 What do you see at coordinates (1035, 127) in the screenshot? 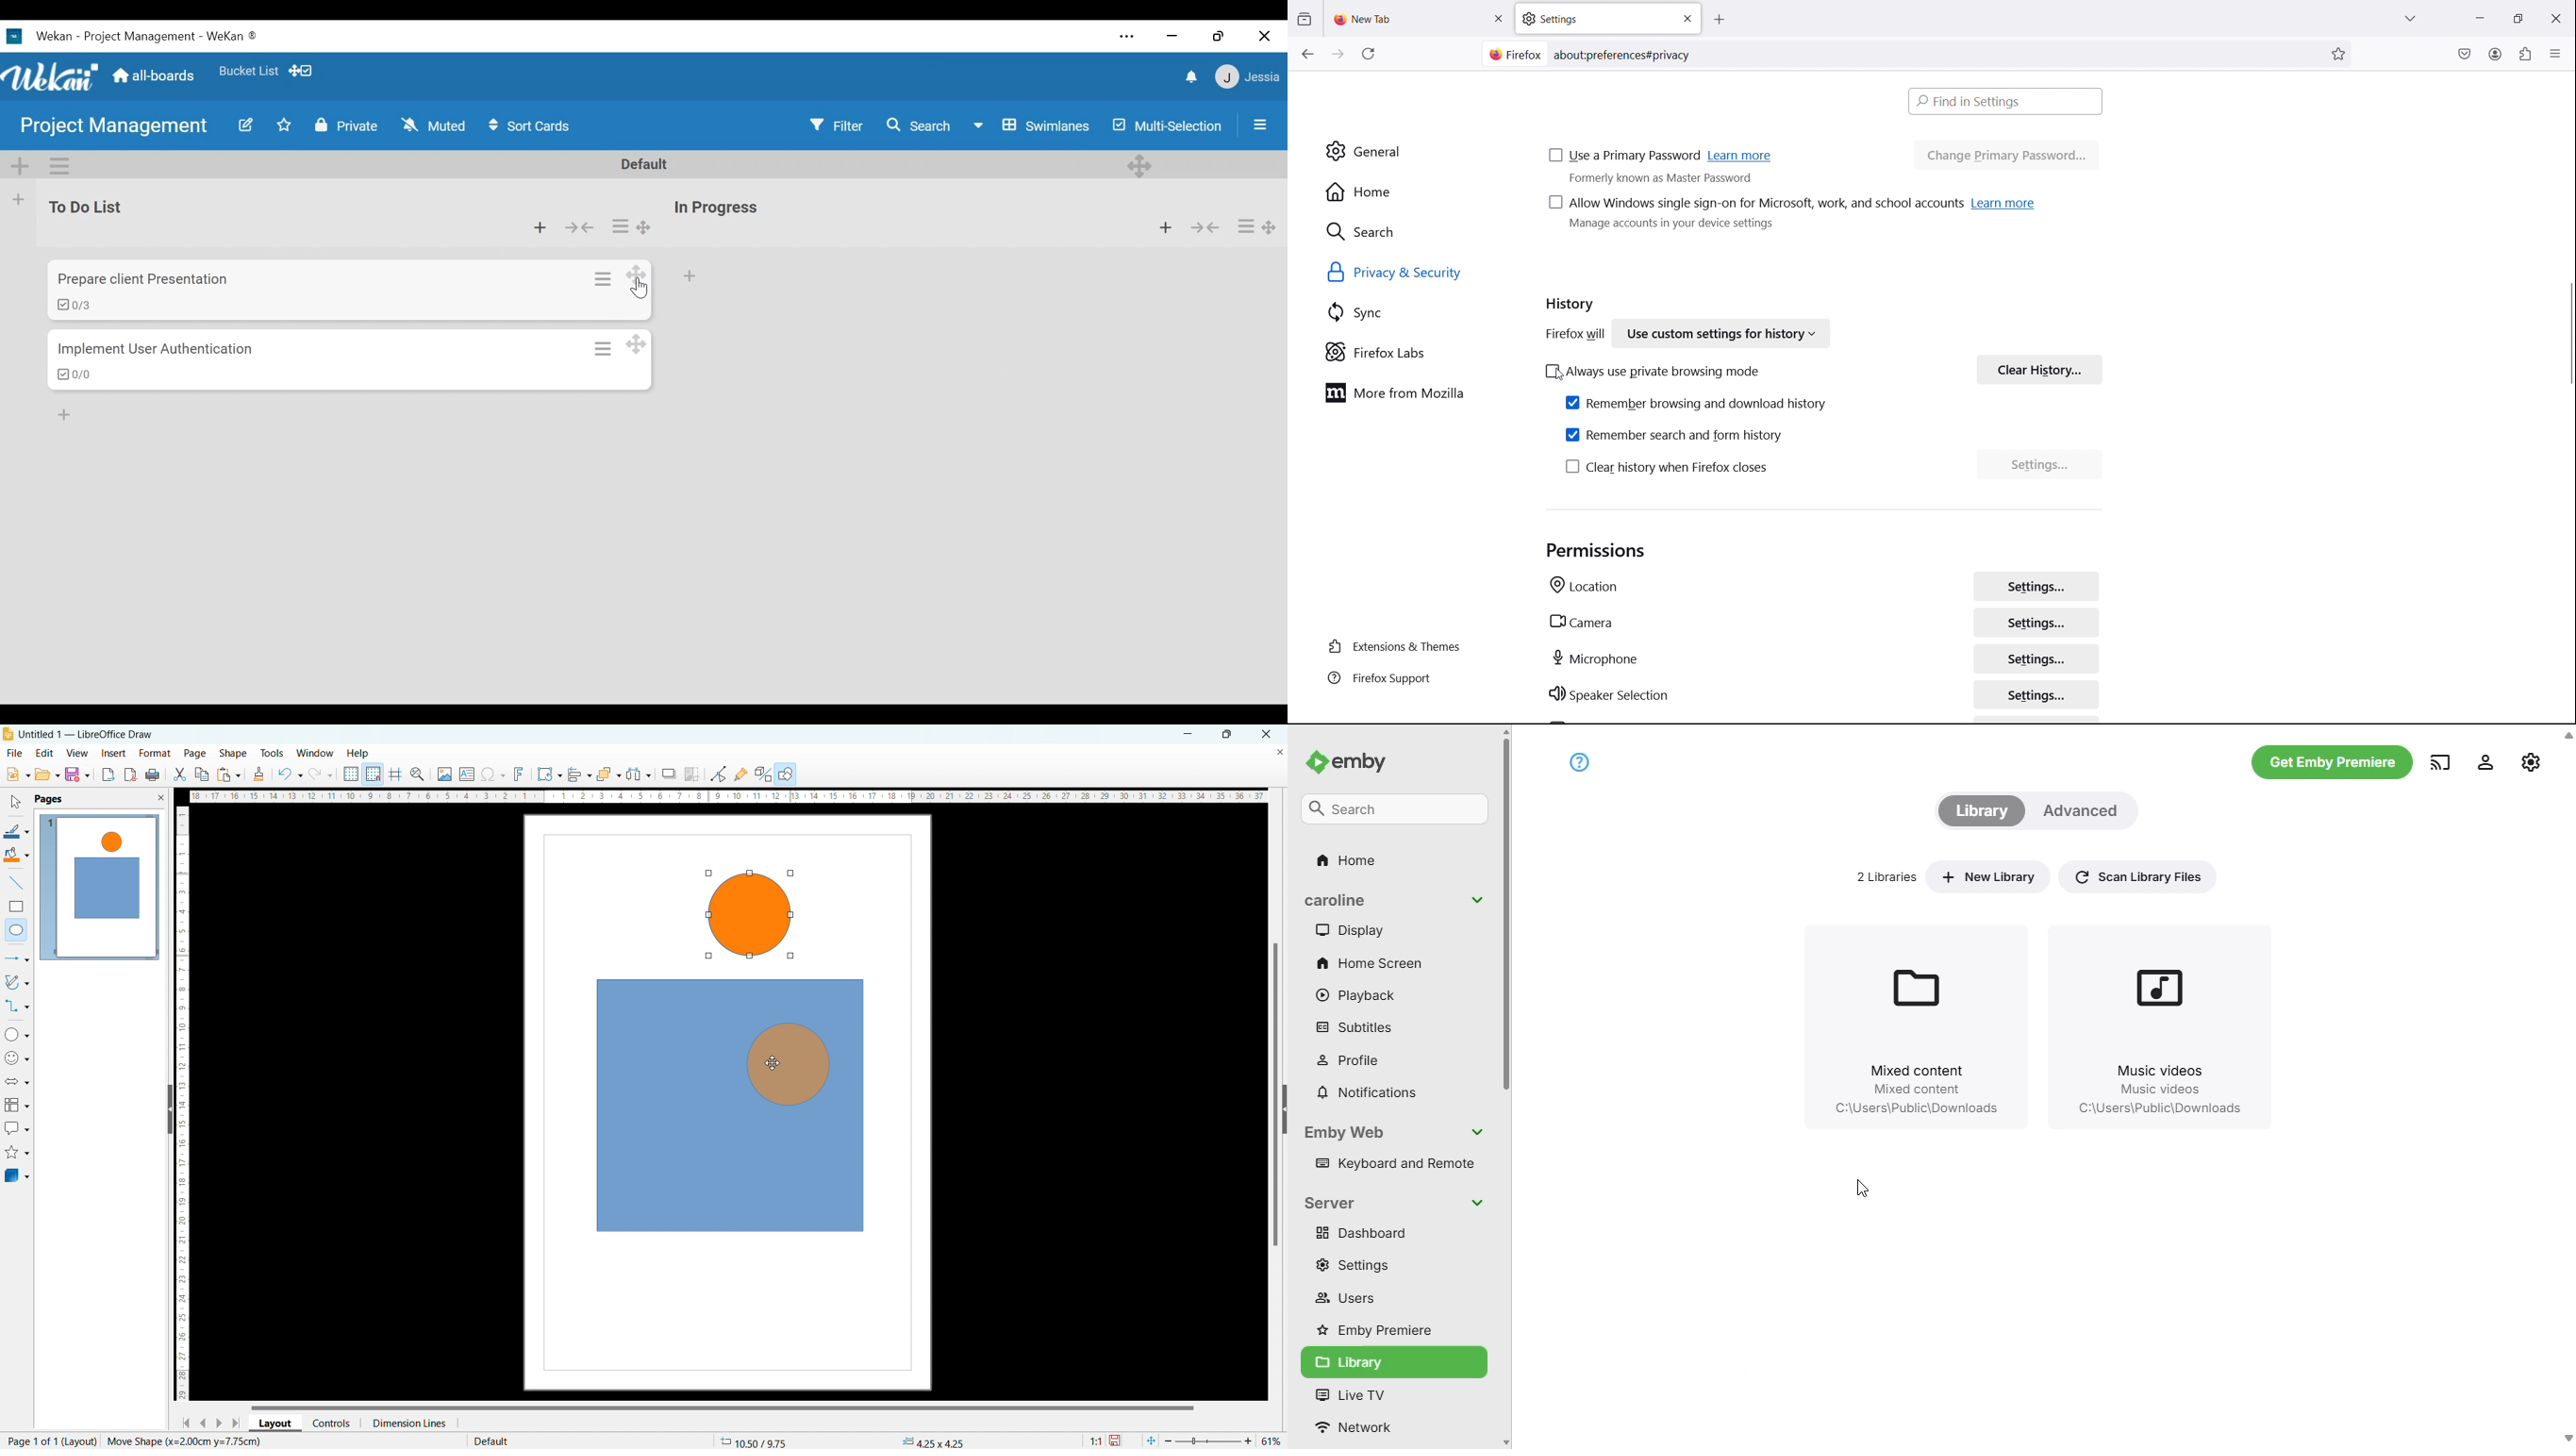
I see `Board View` at bounding box center [1035, 127].